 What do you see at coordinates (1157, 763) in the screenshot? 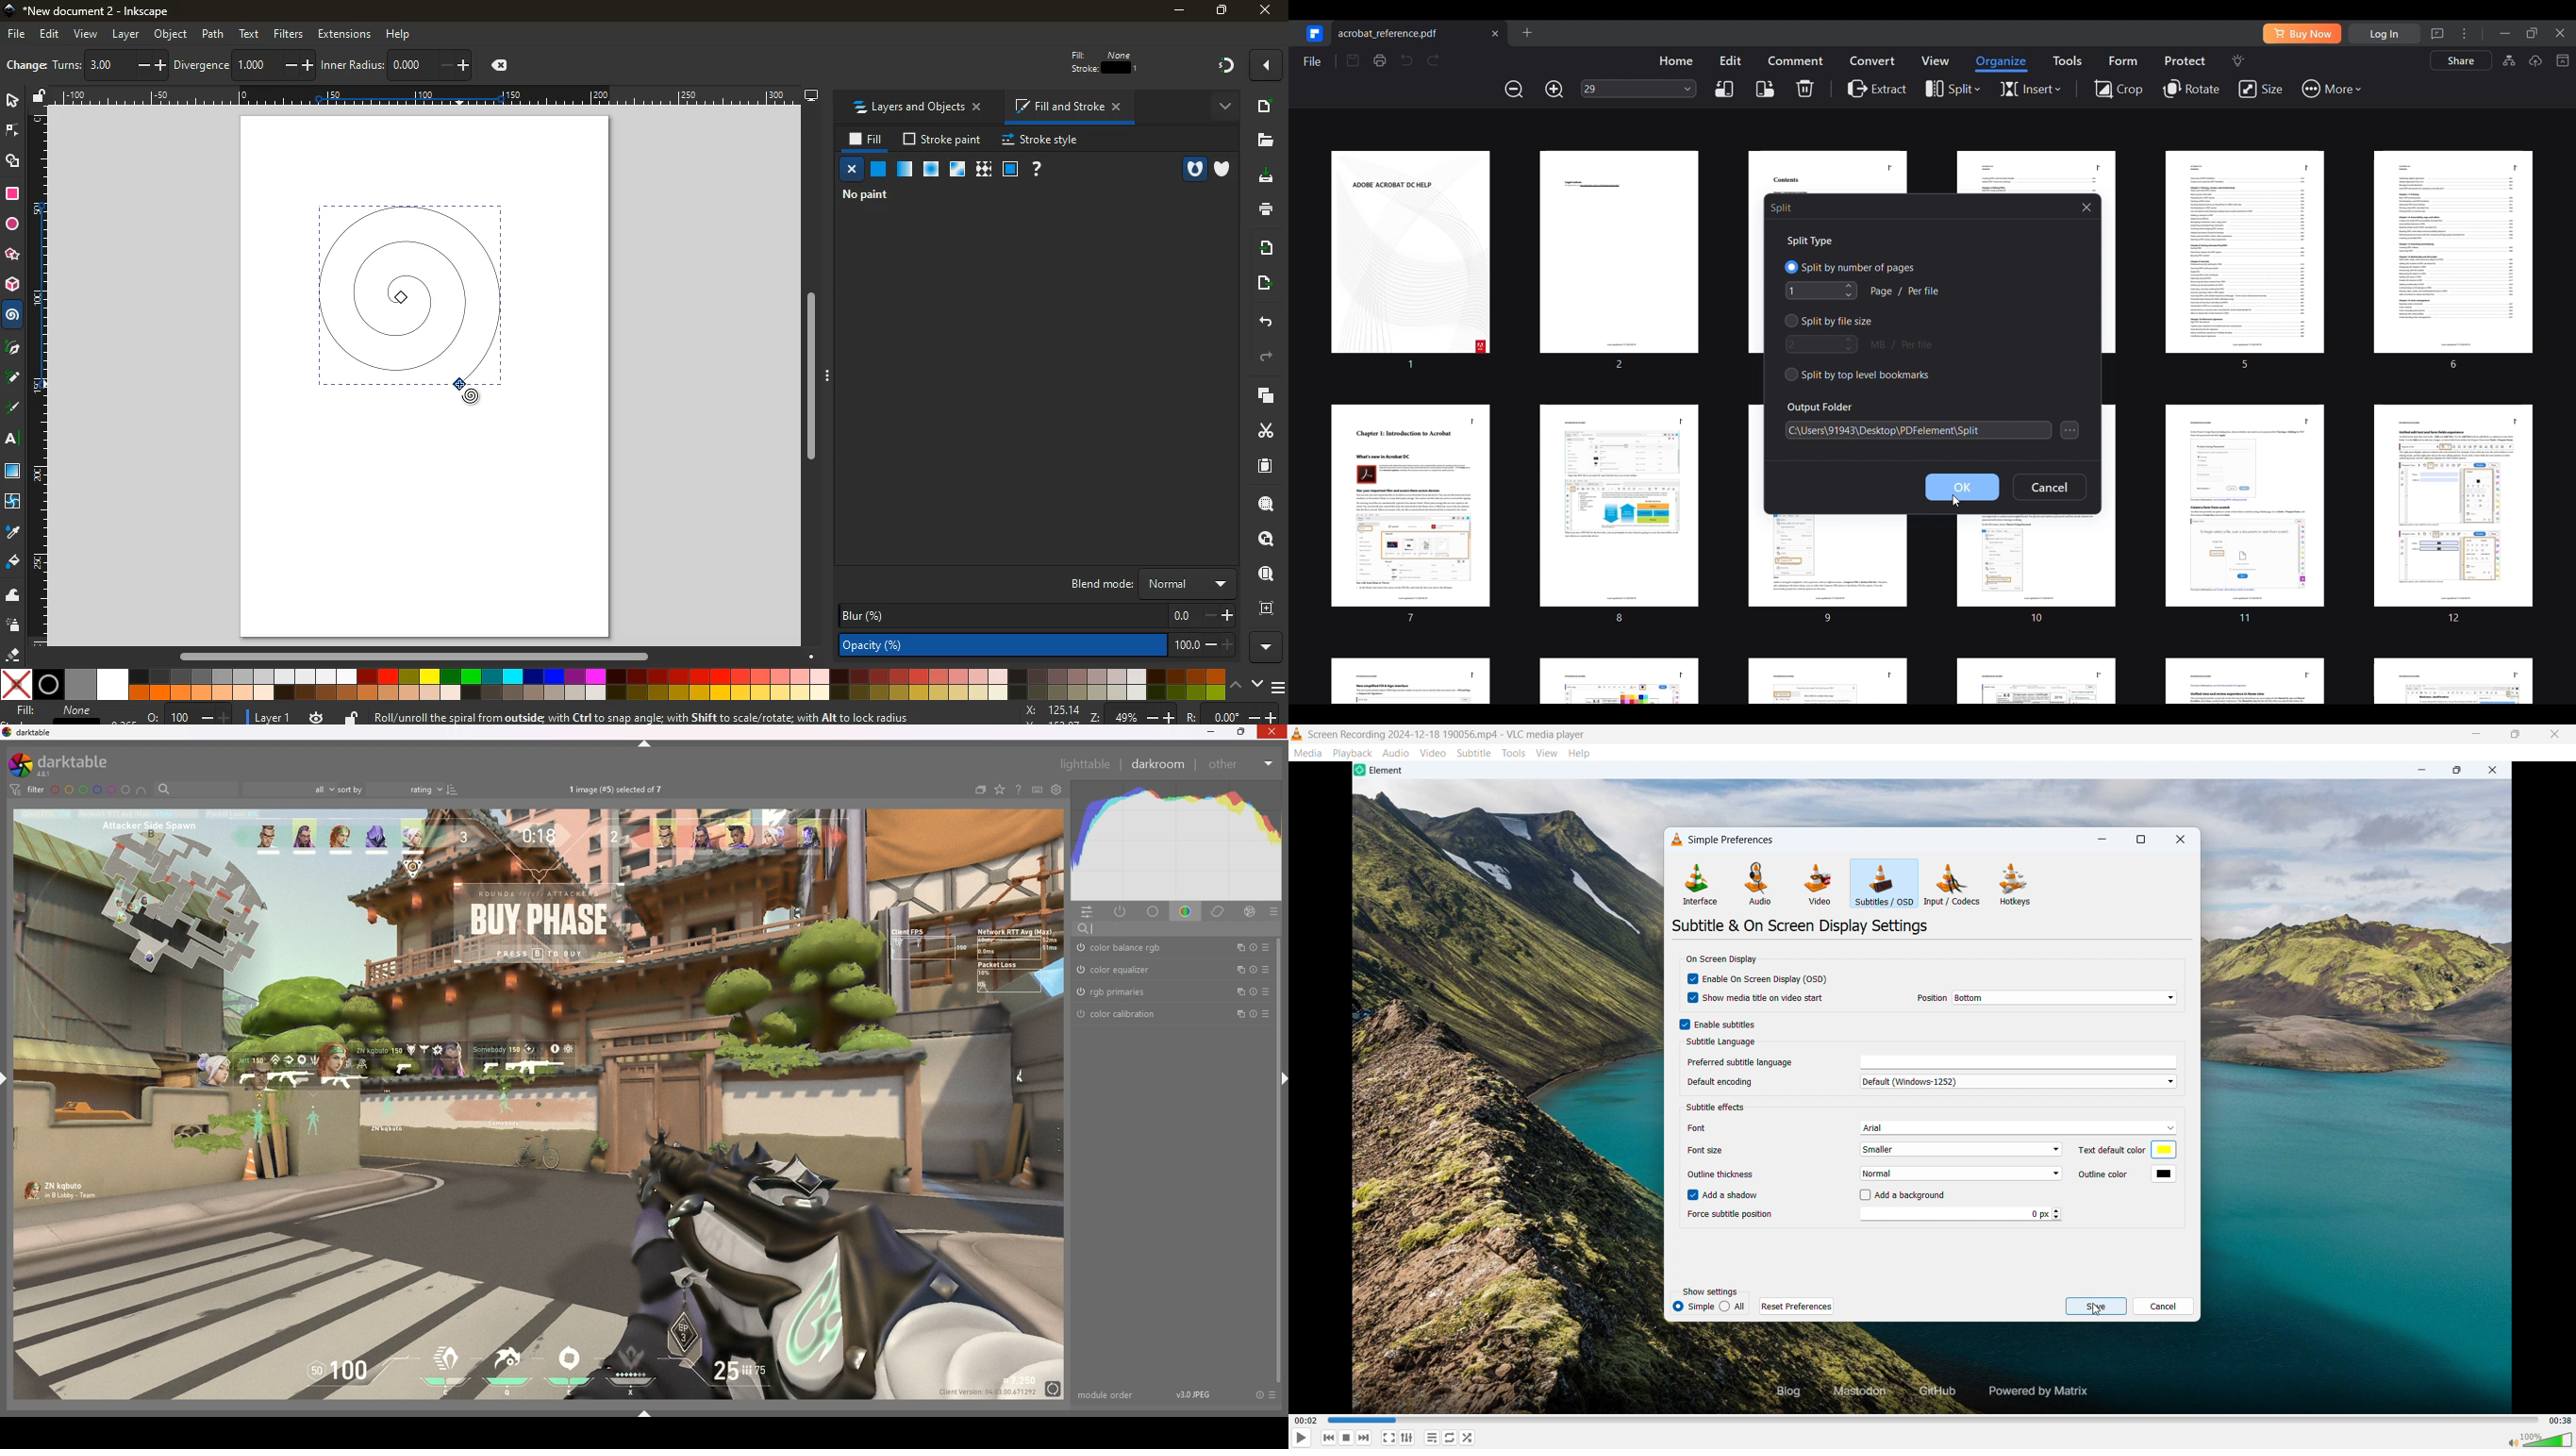
I see `darkroom` at bounding box center [1157, 763].